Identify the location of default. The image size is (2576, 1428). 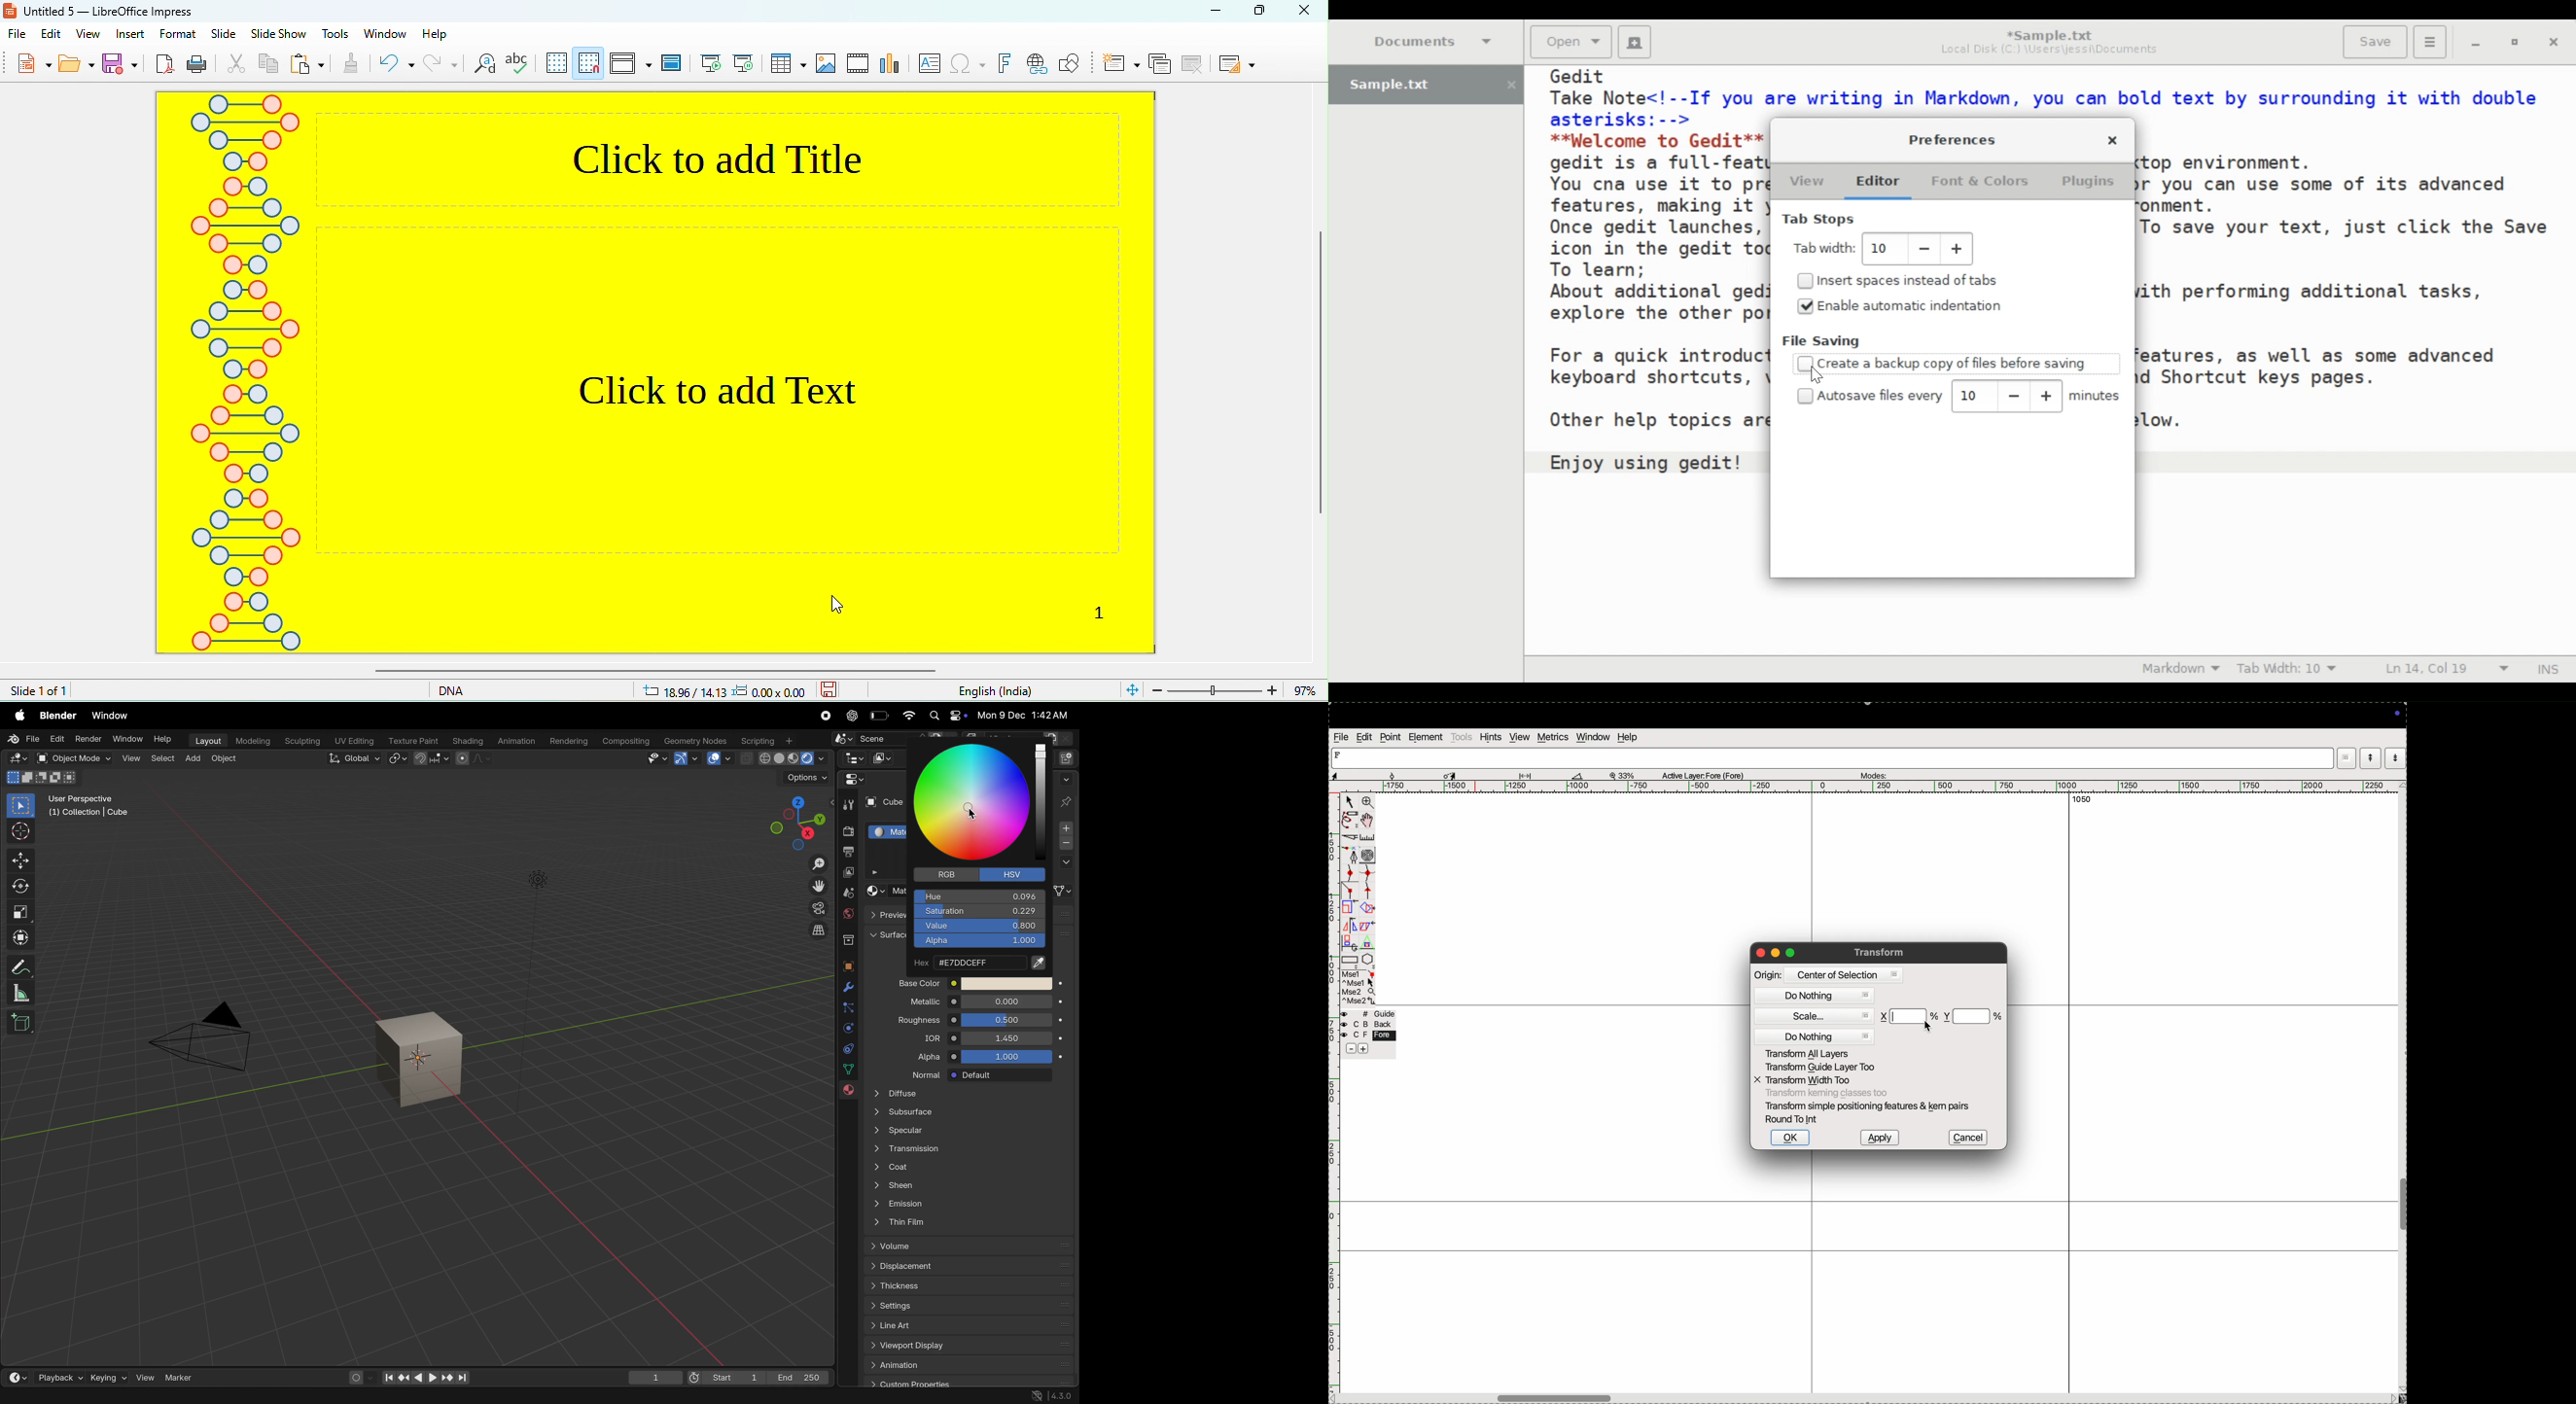
(1007, 1075).